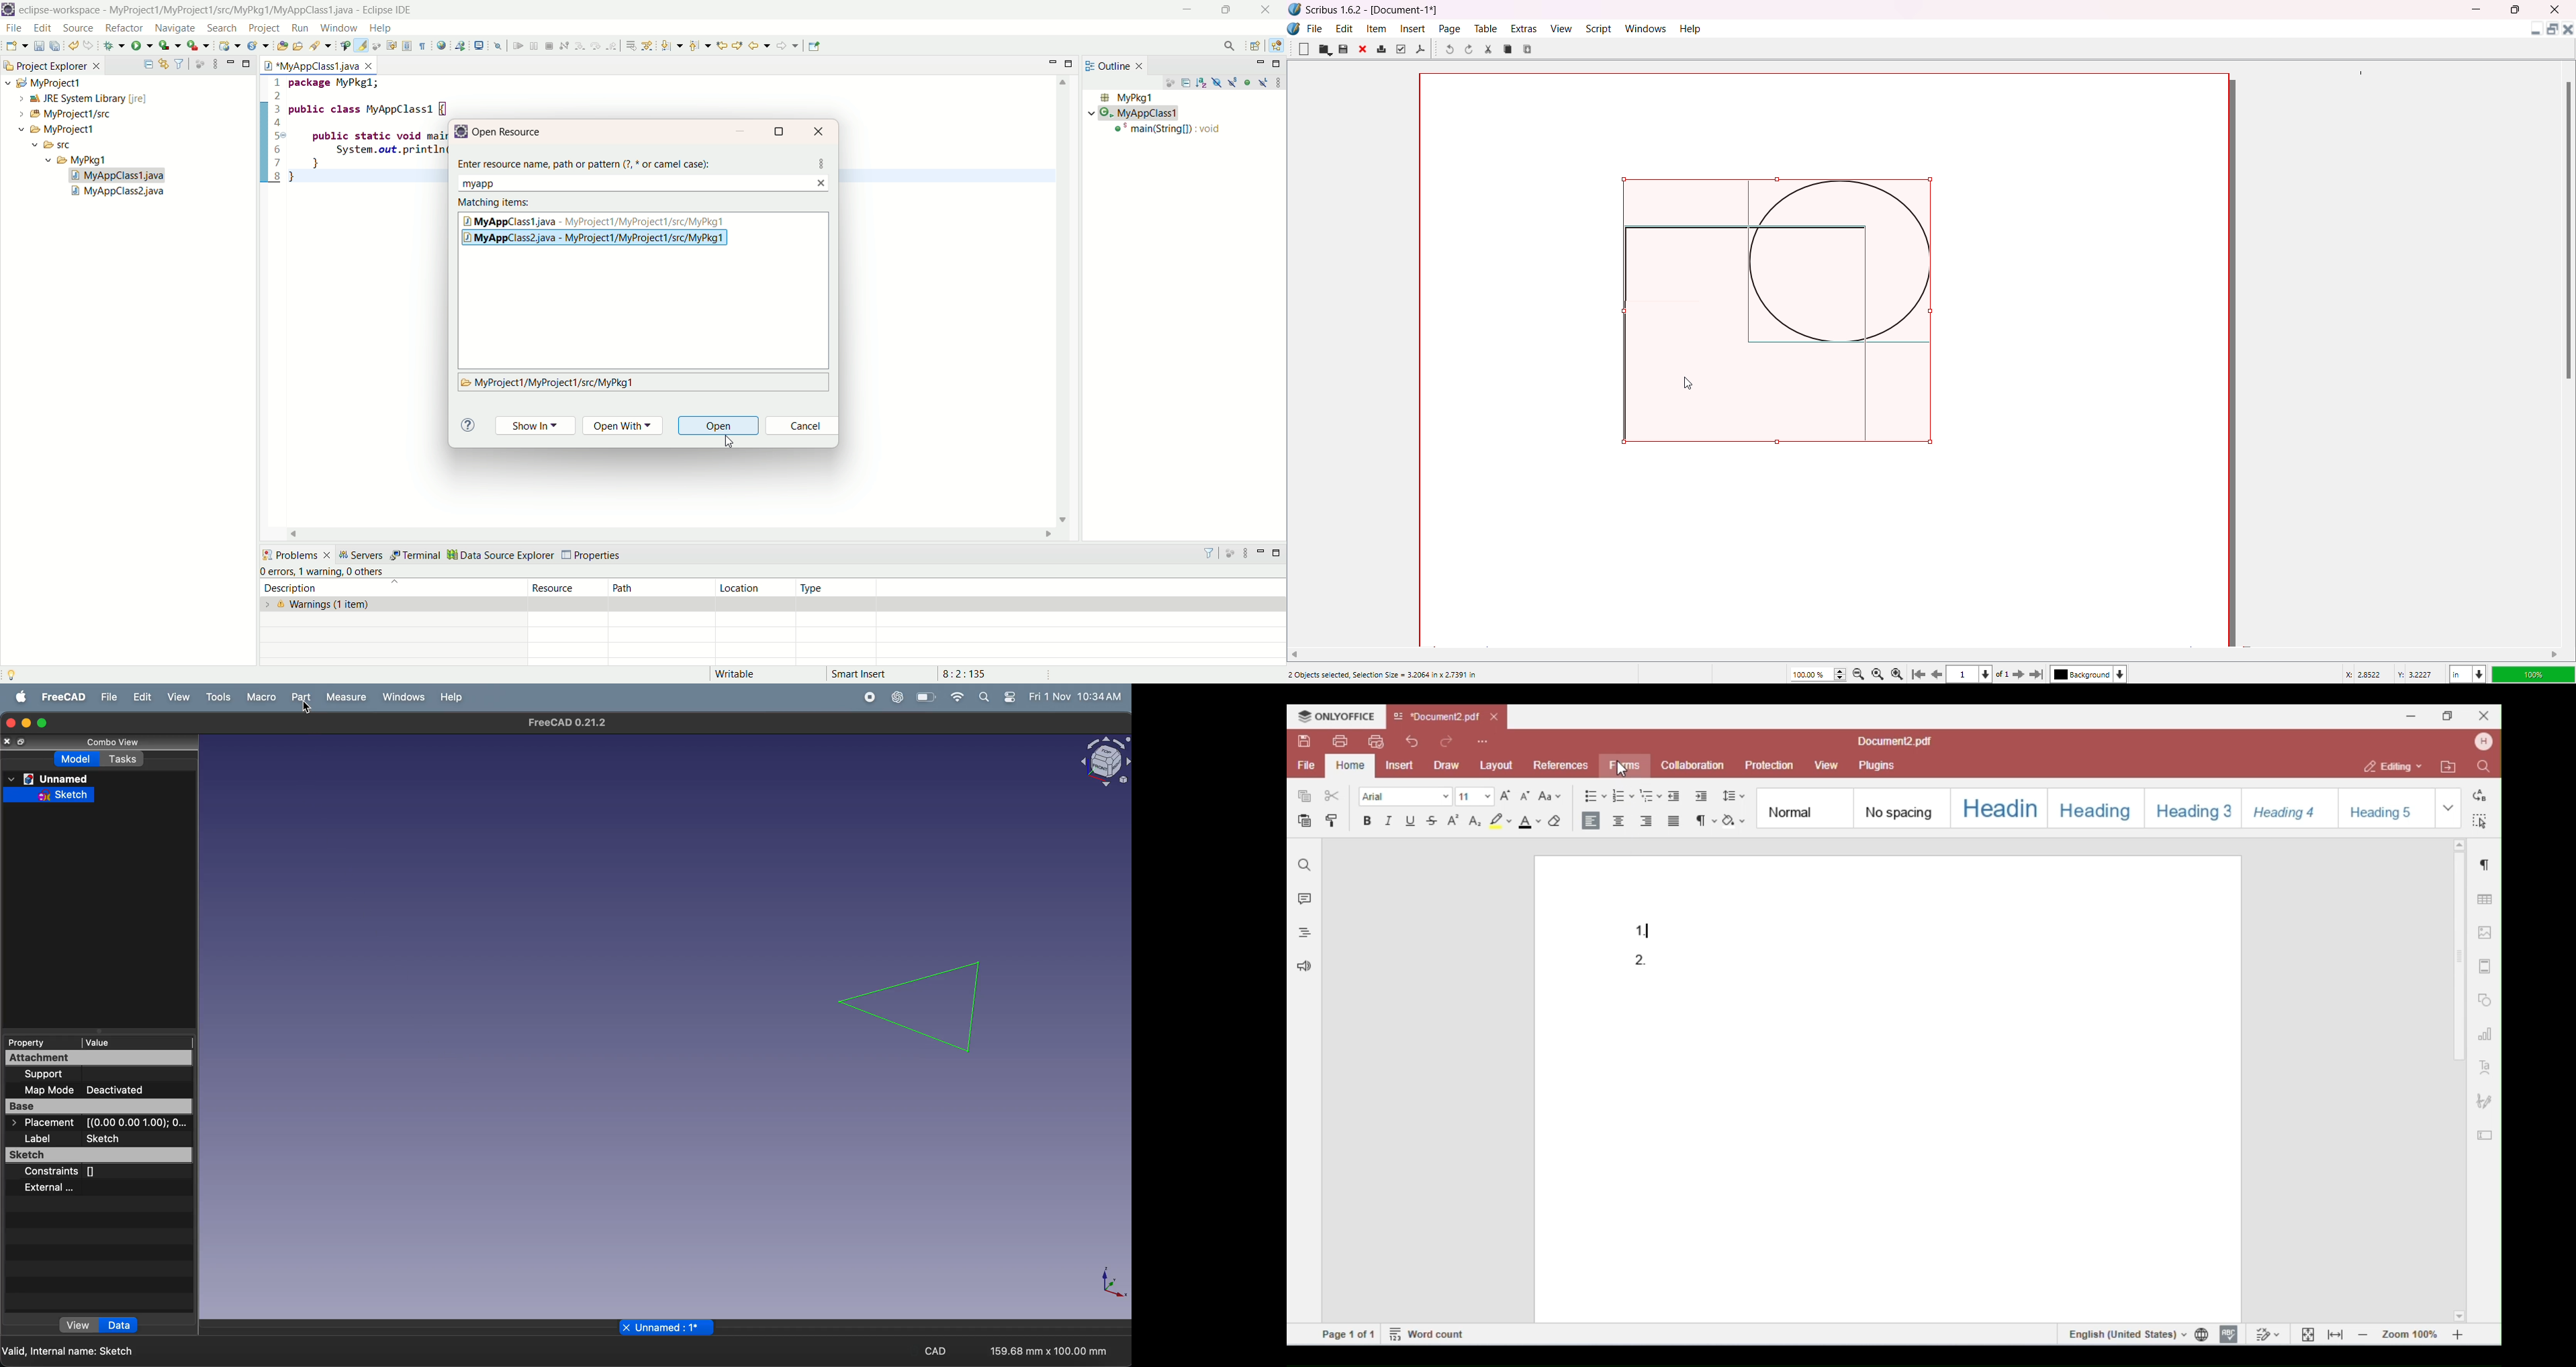  I want to click on cad, so click(940, 1352).